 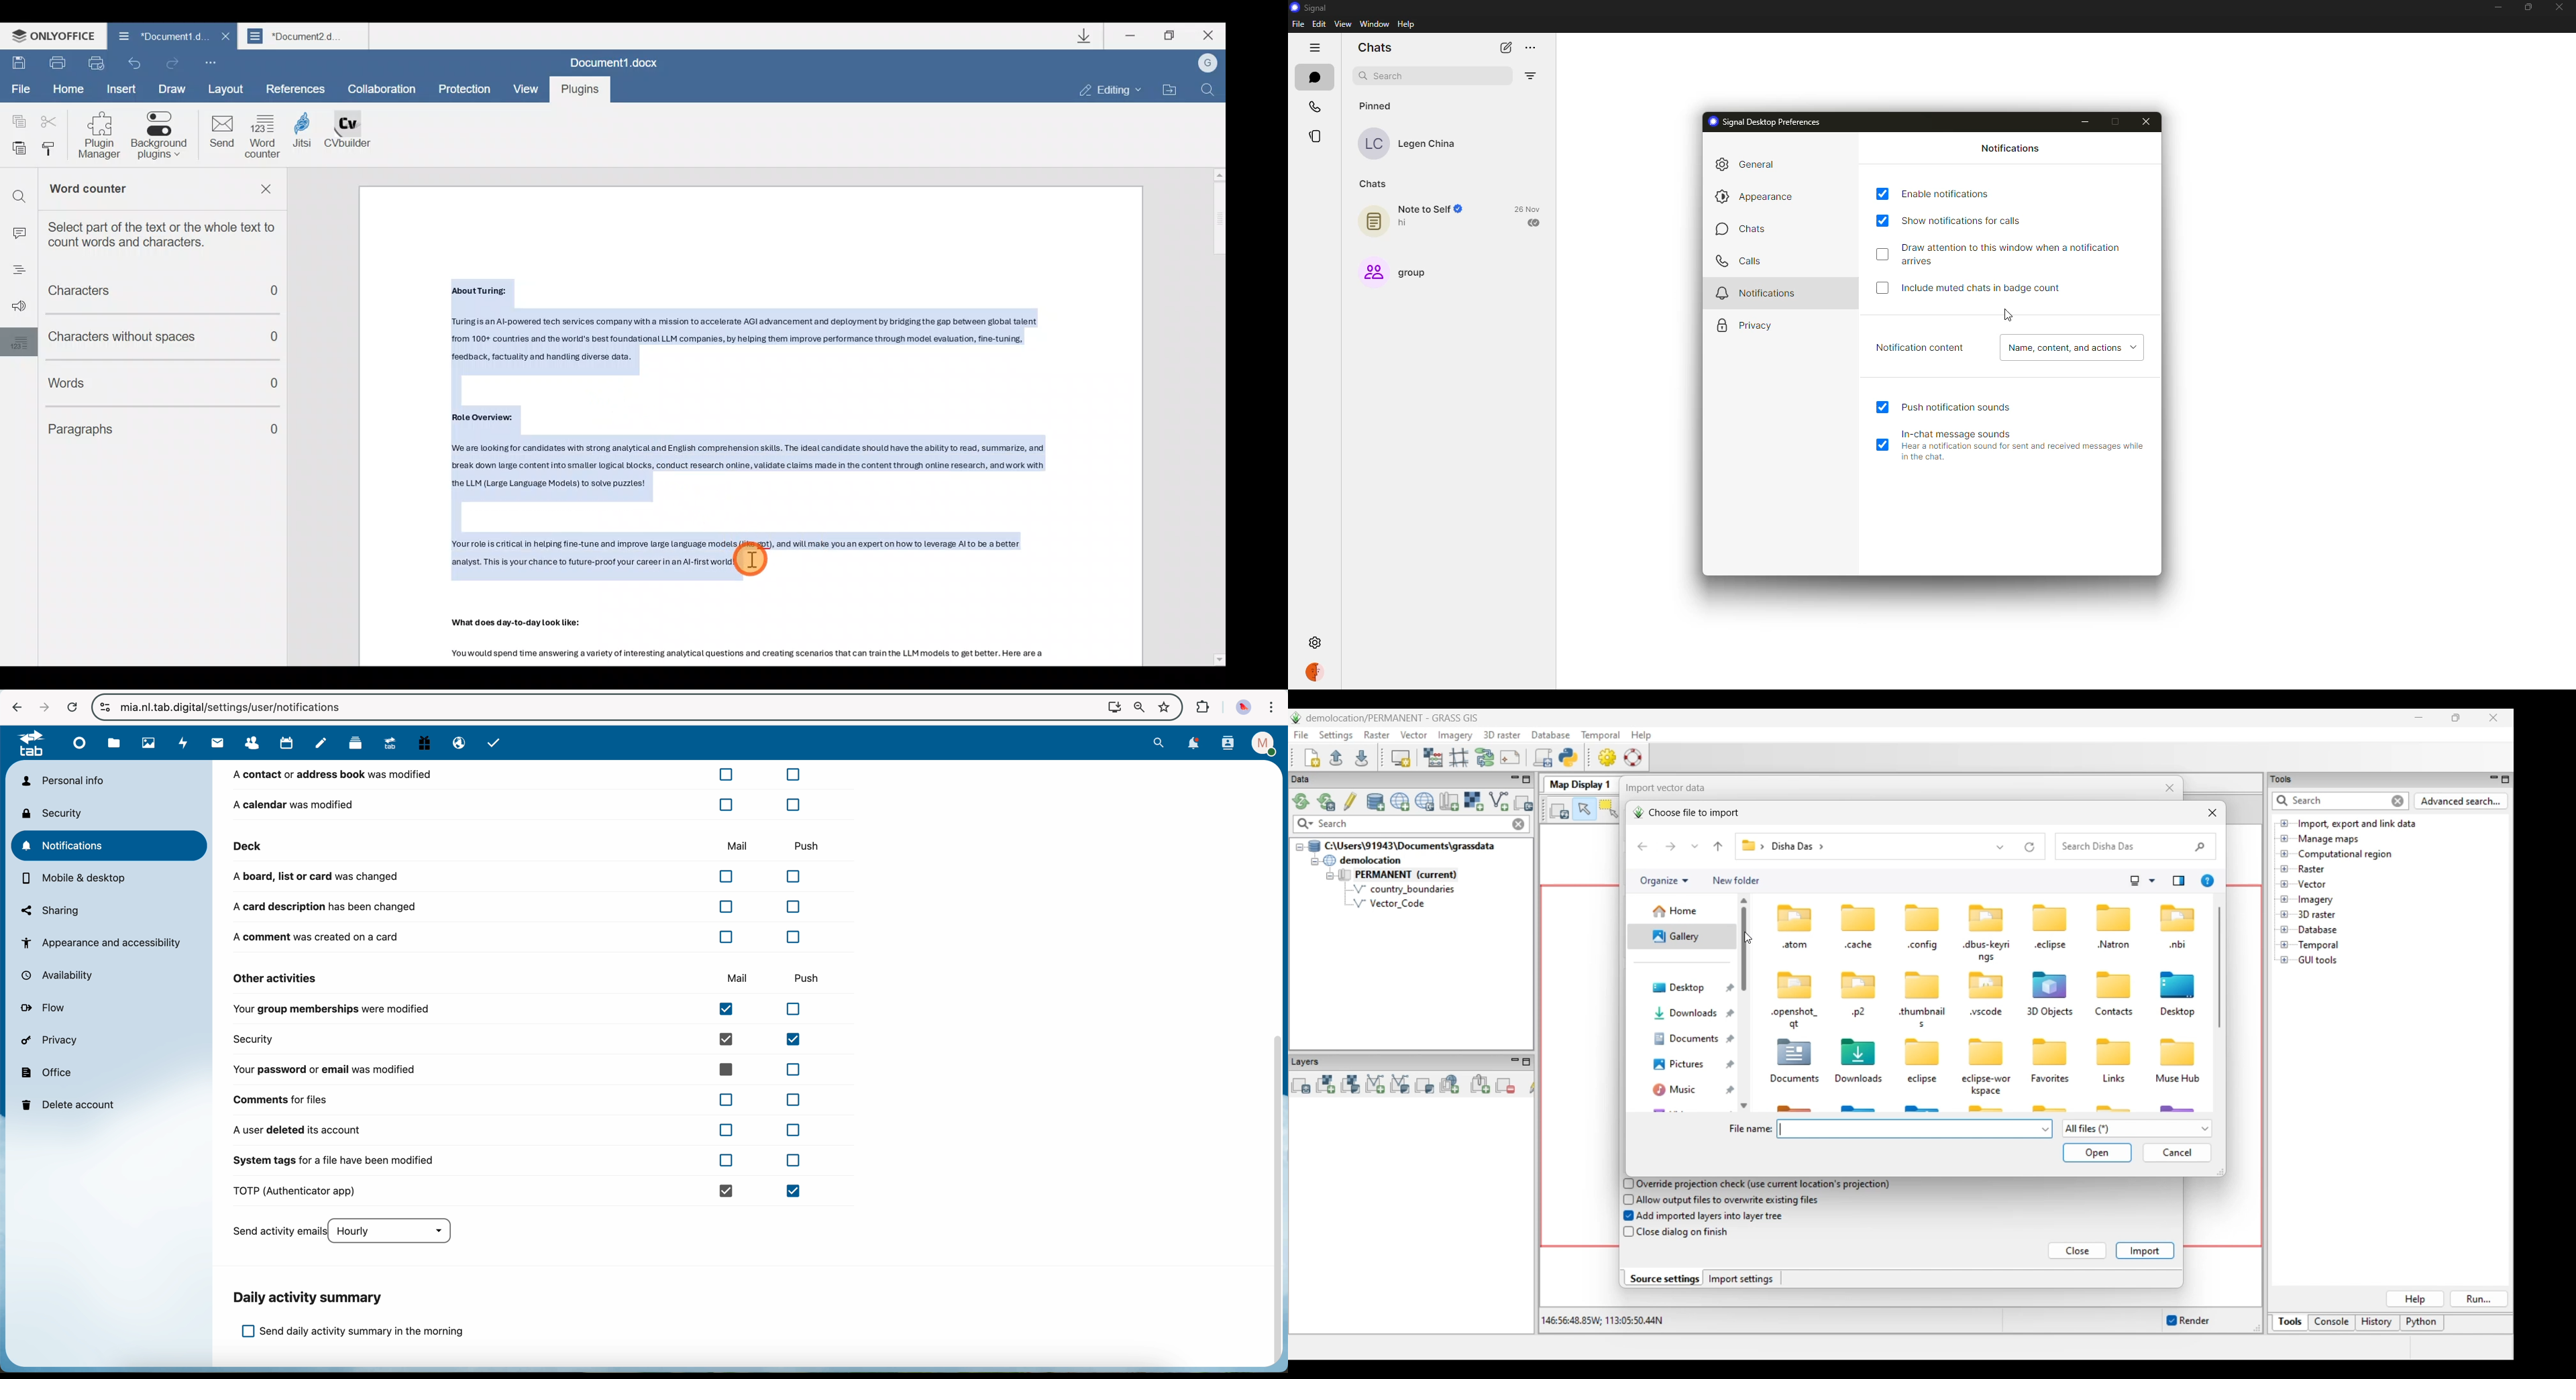 I want to click on mail, so click(x=735, y=844).